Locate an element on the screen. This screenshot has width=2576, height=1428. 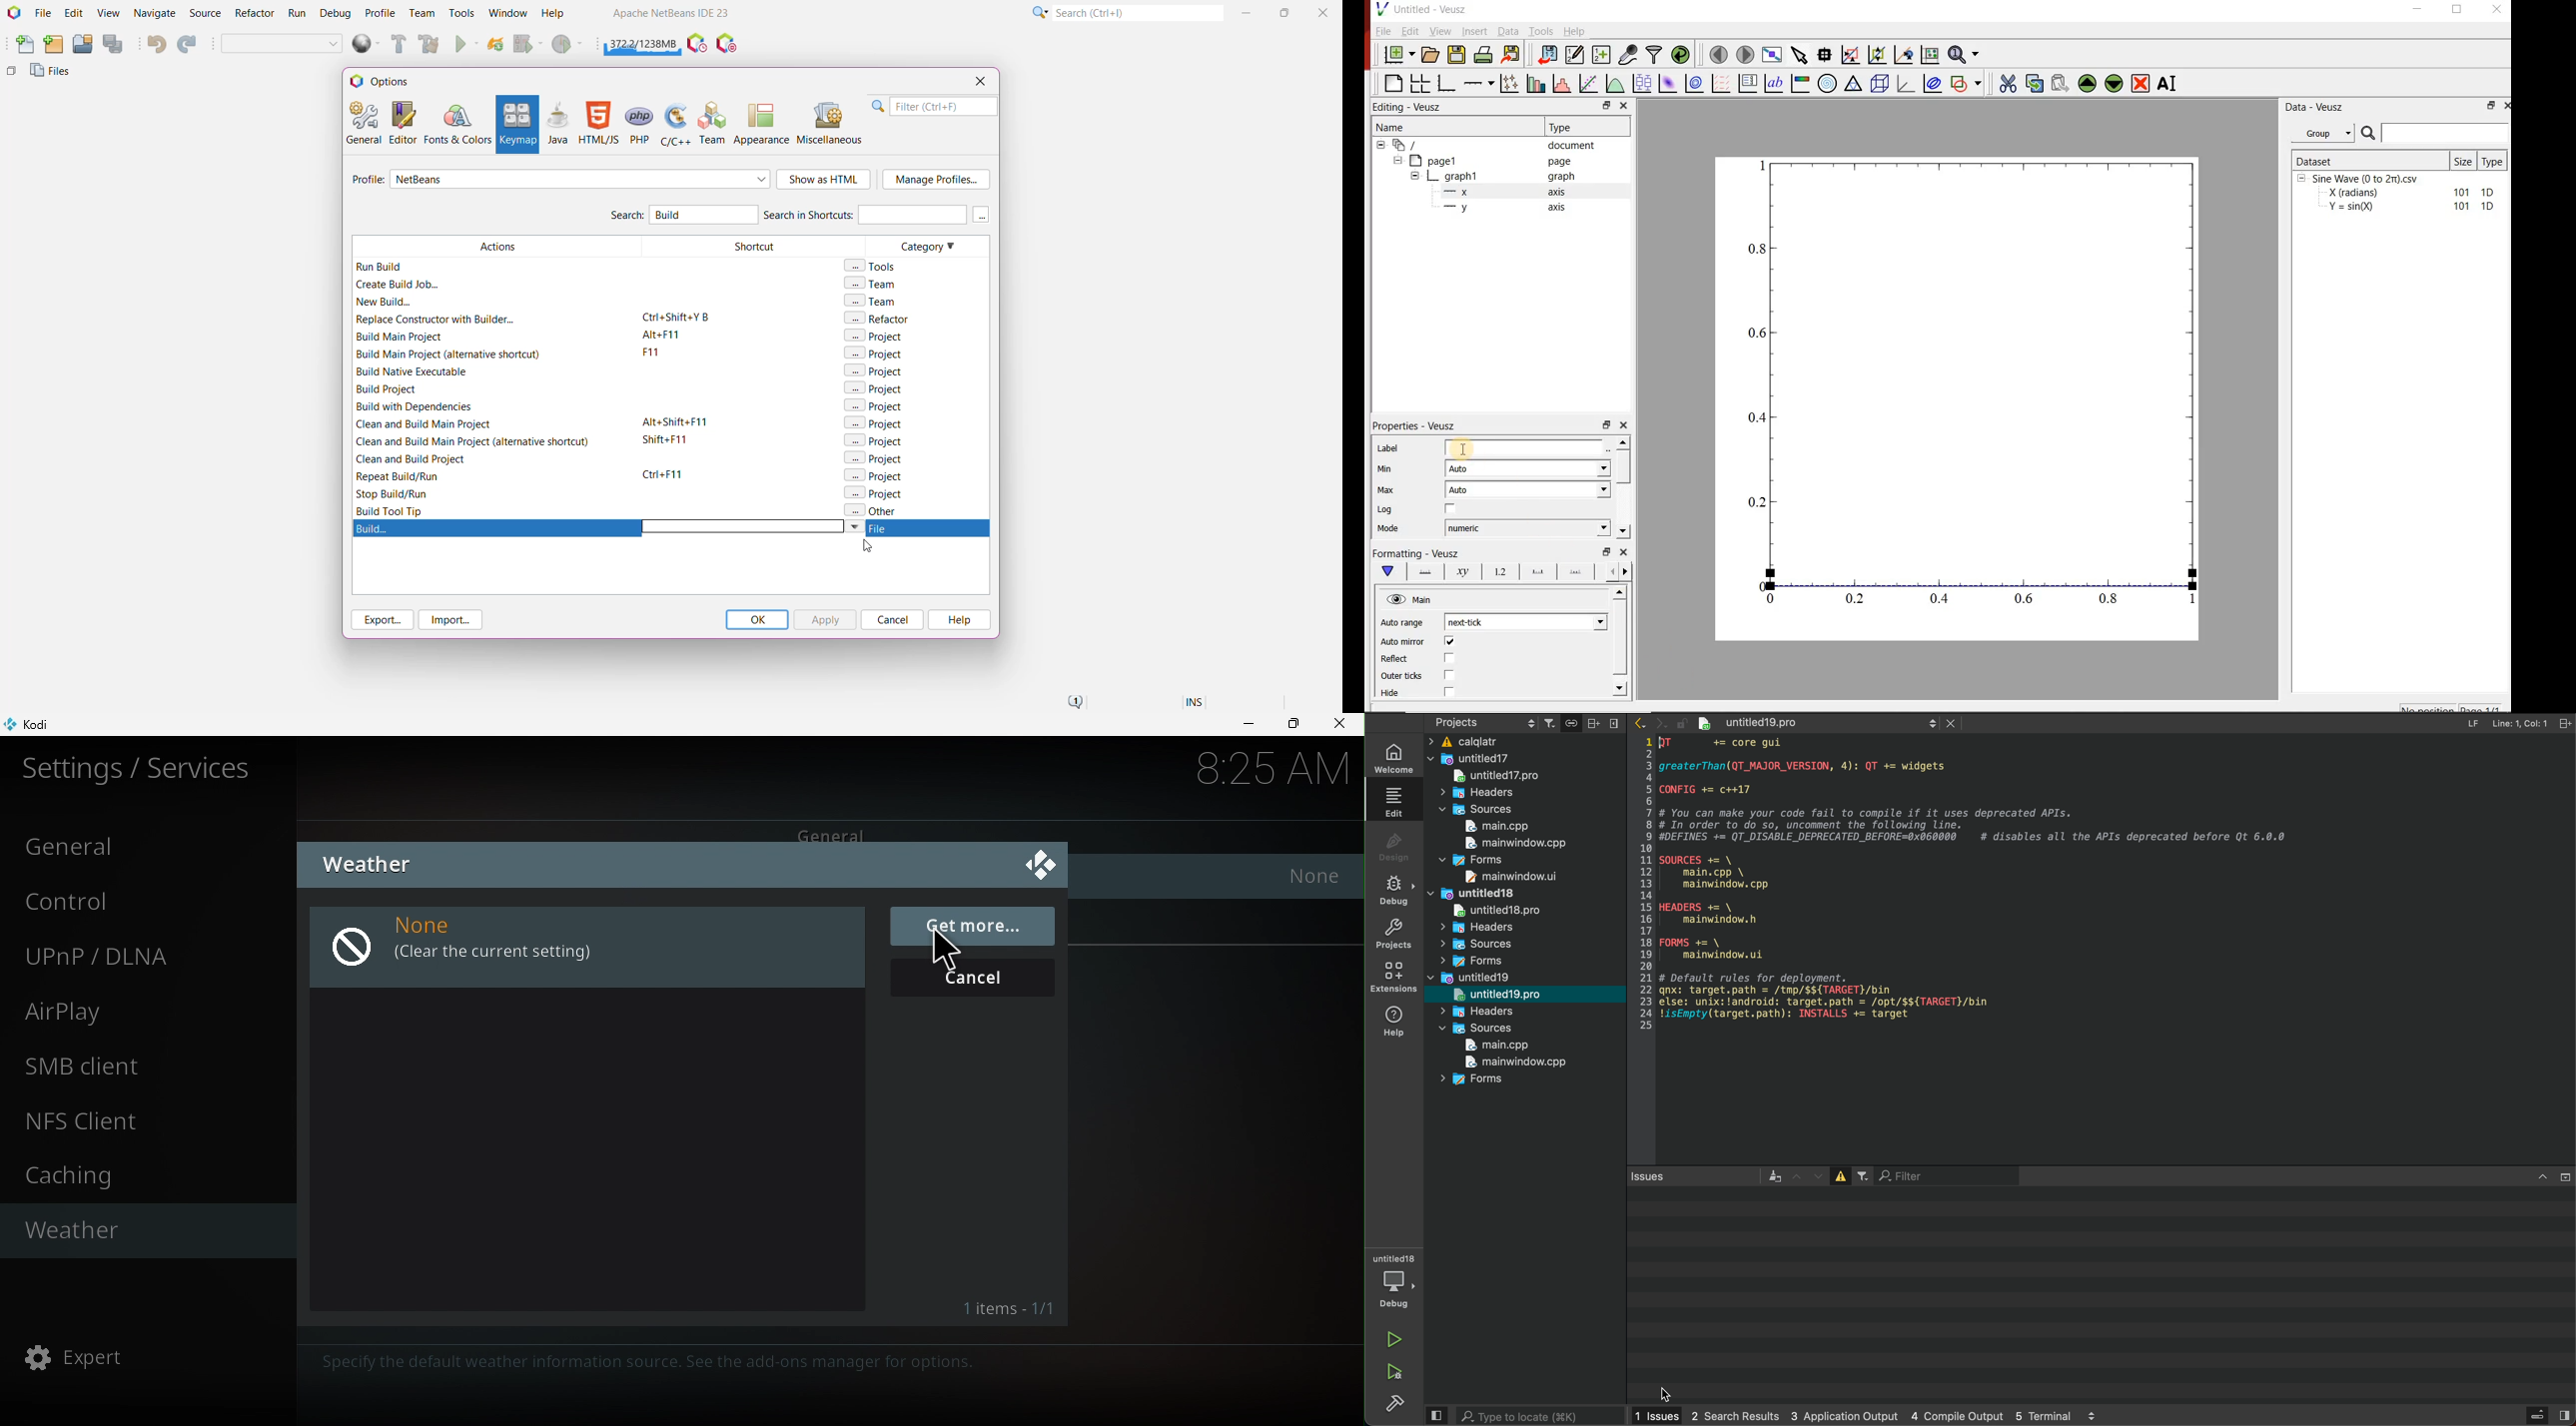
welcome is located at coordinates (1397, 758).